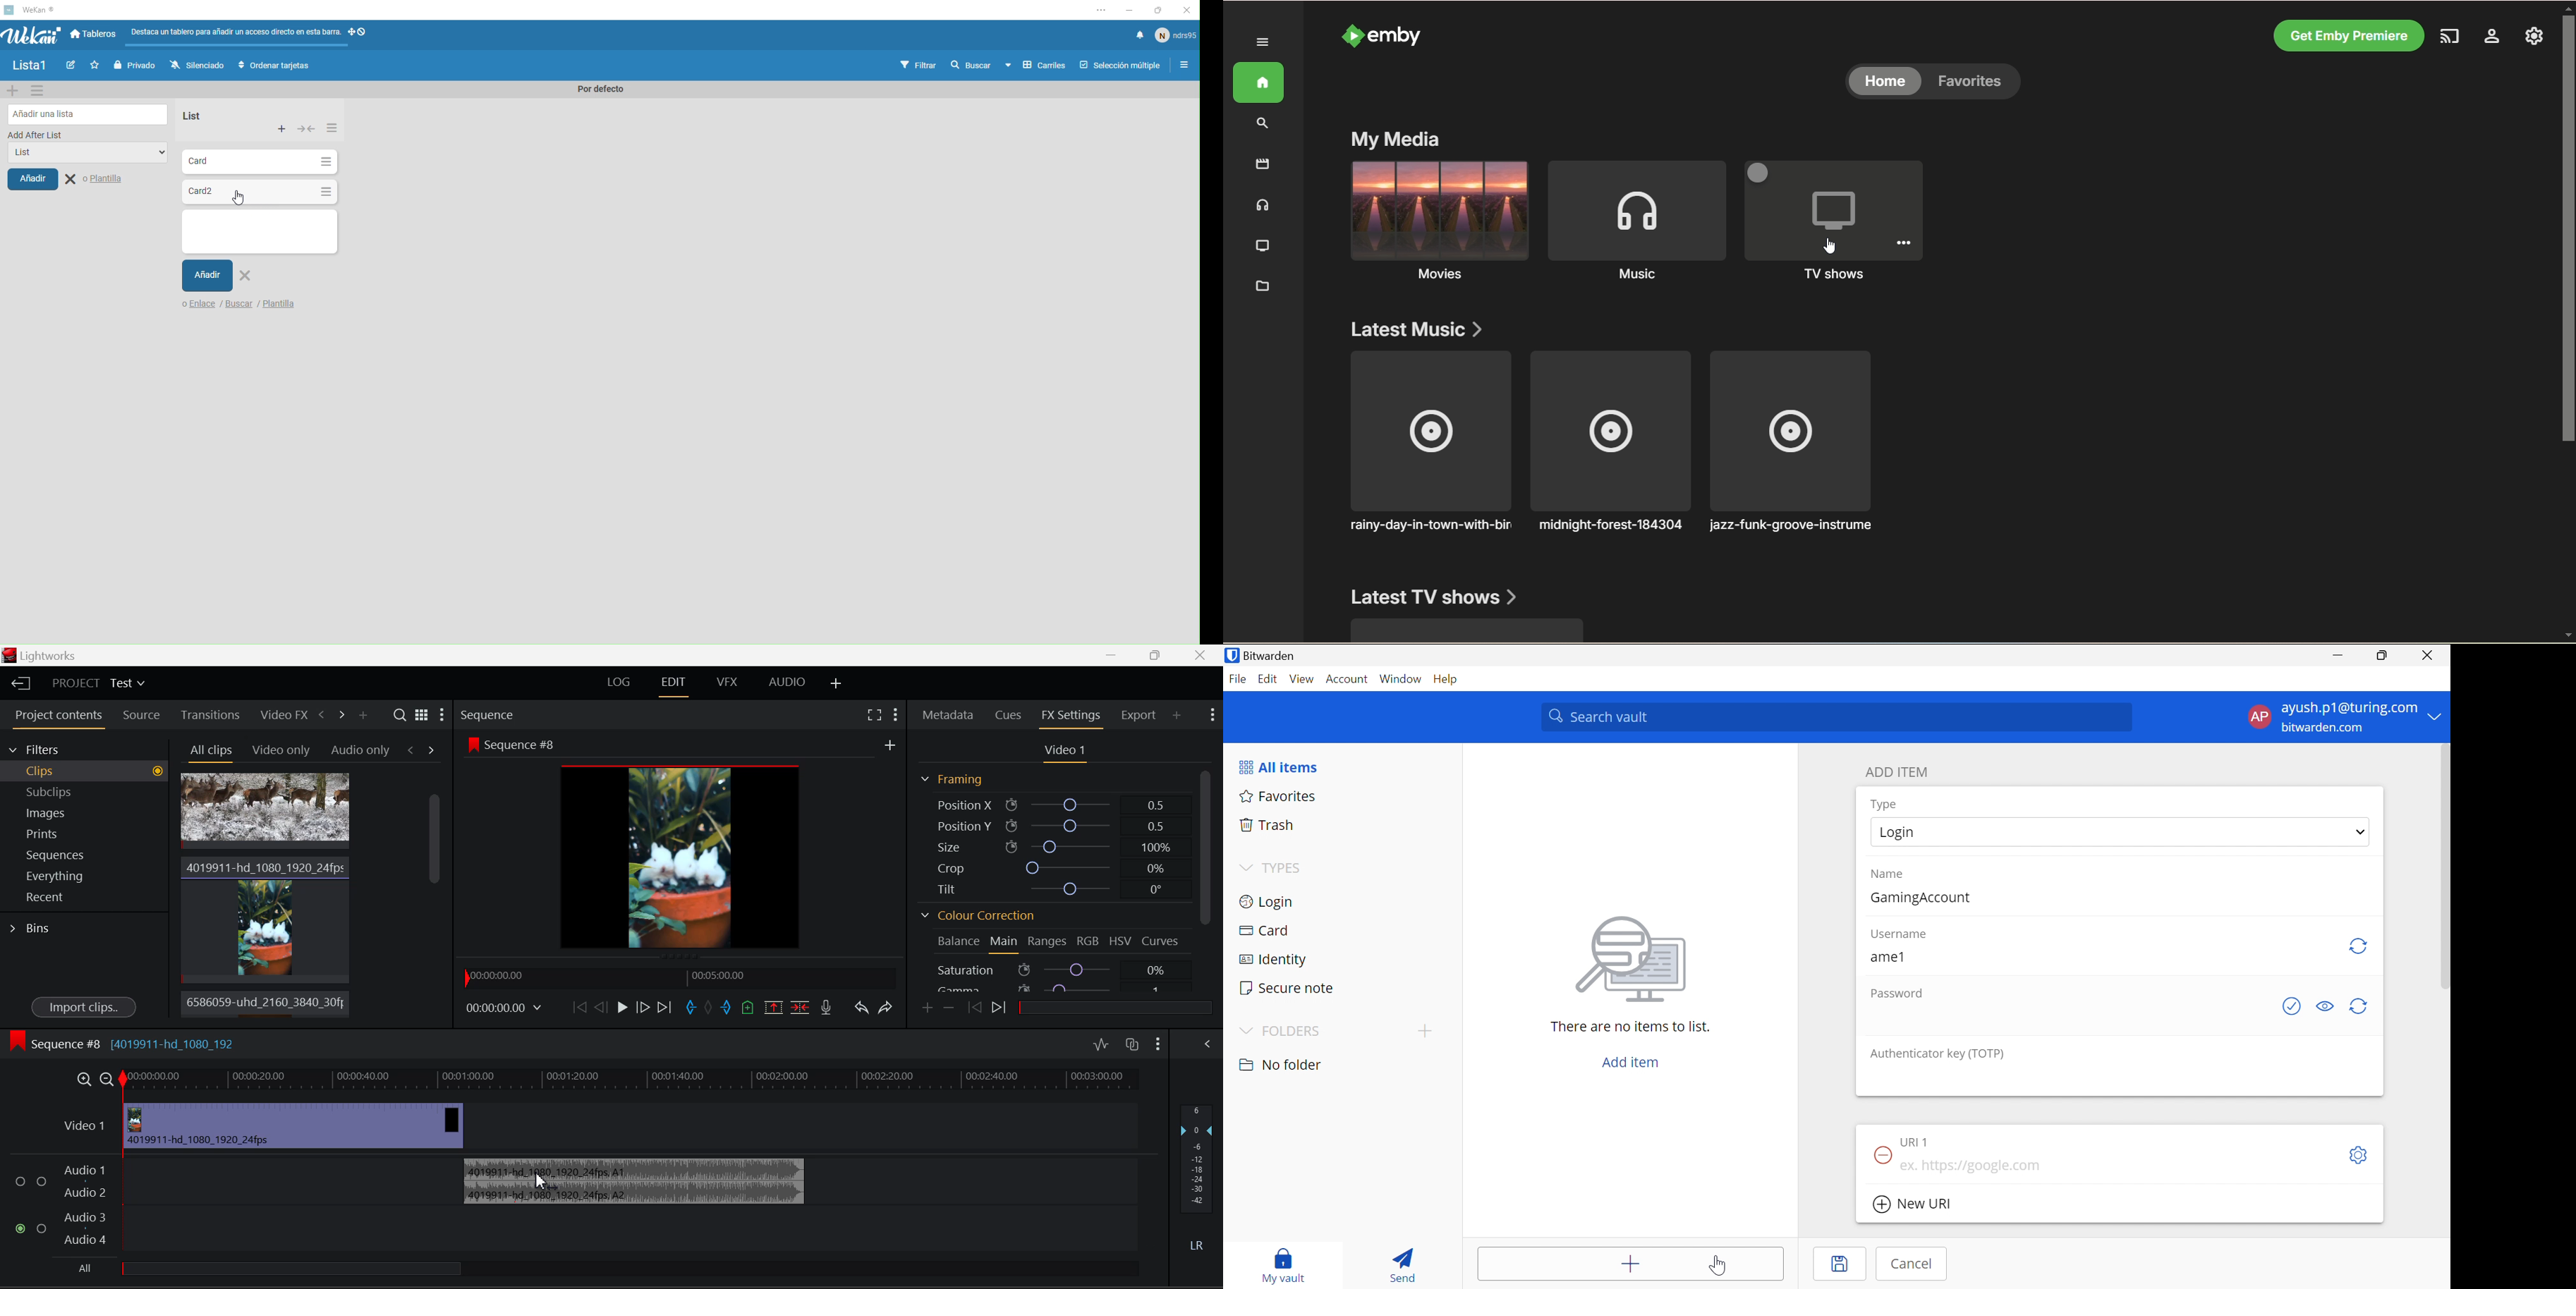  Describe the element at coordinates (1920, 1141) in the screenshot. I see `URI 1` at that location.